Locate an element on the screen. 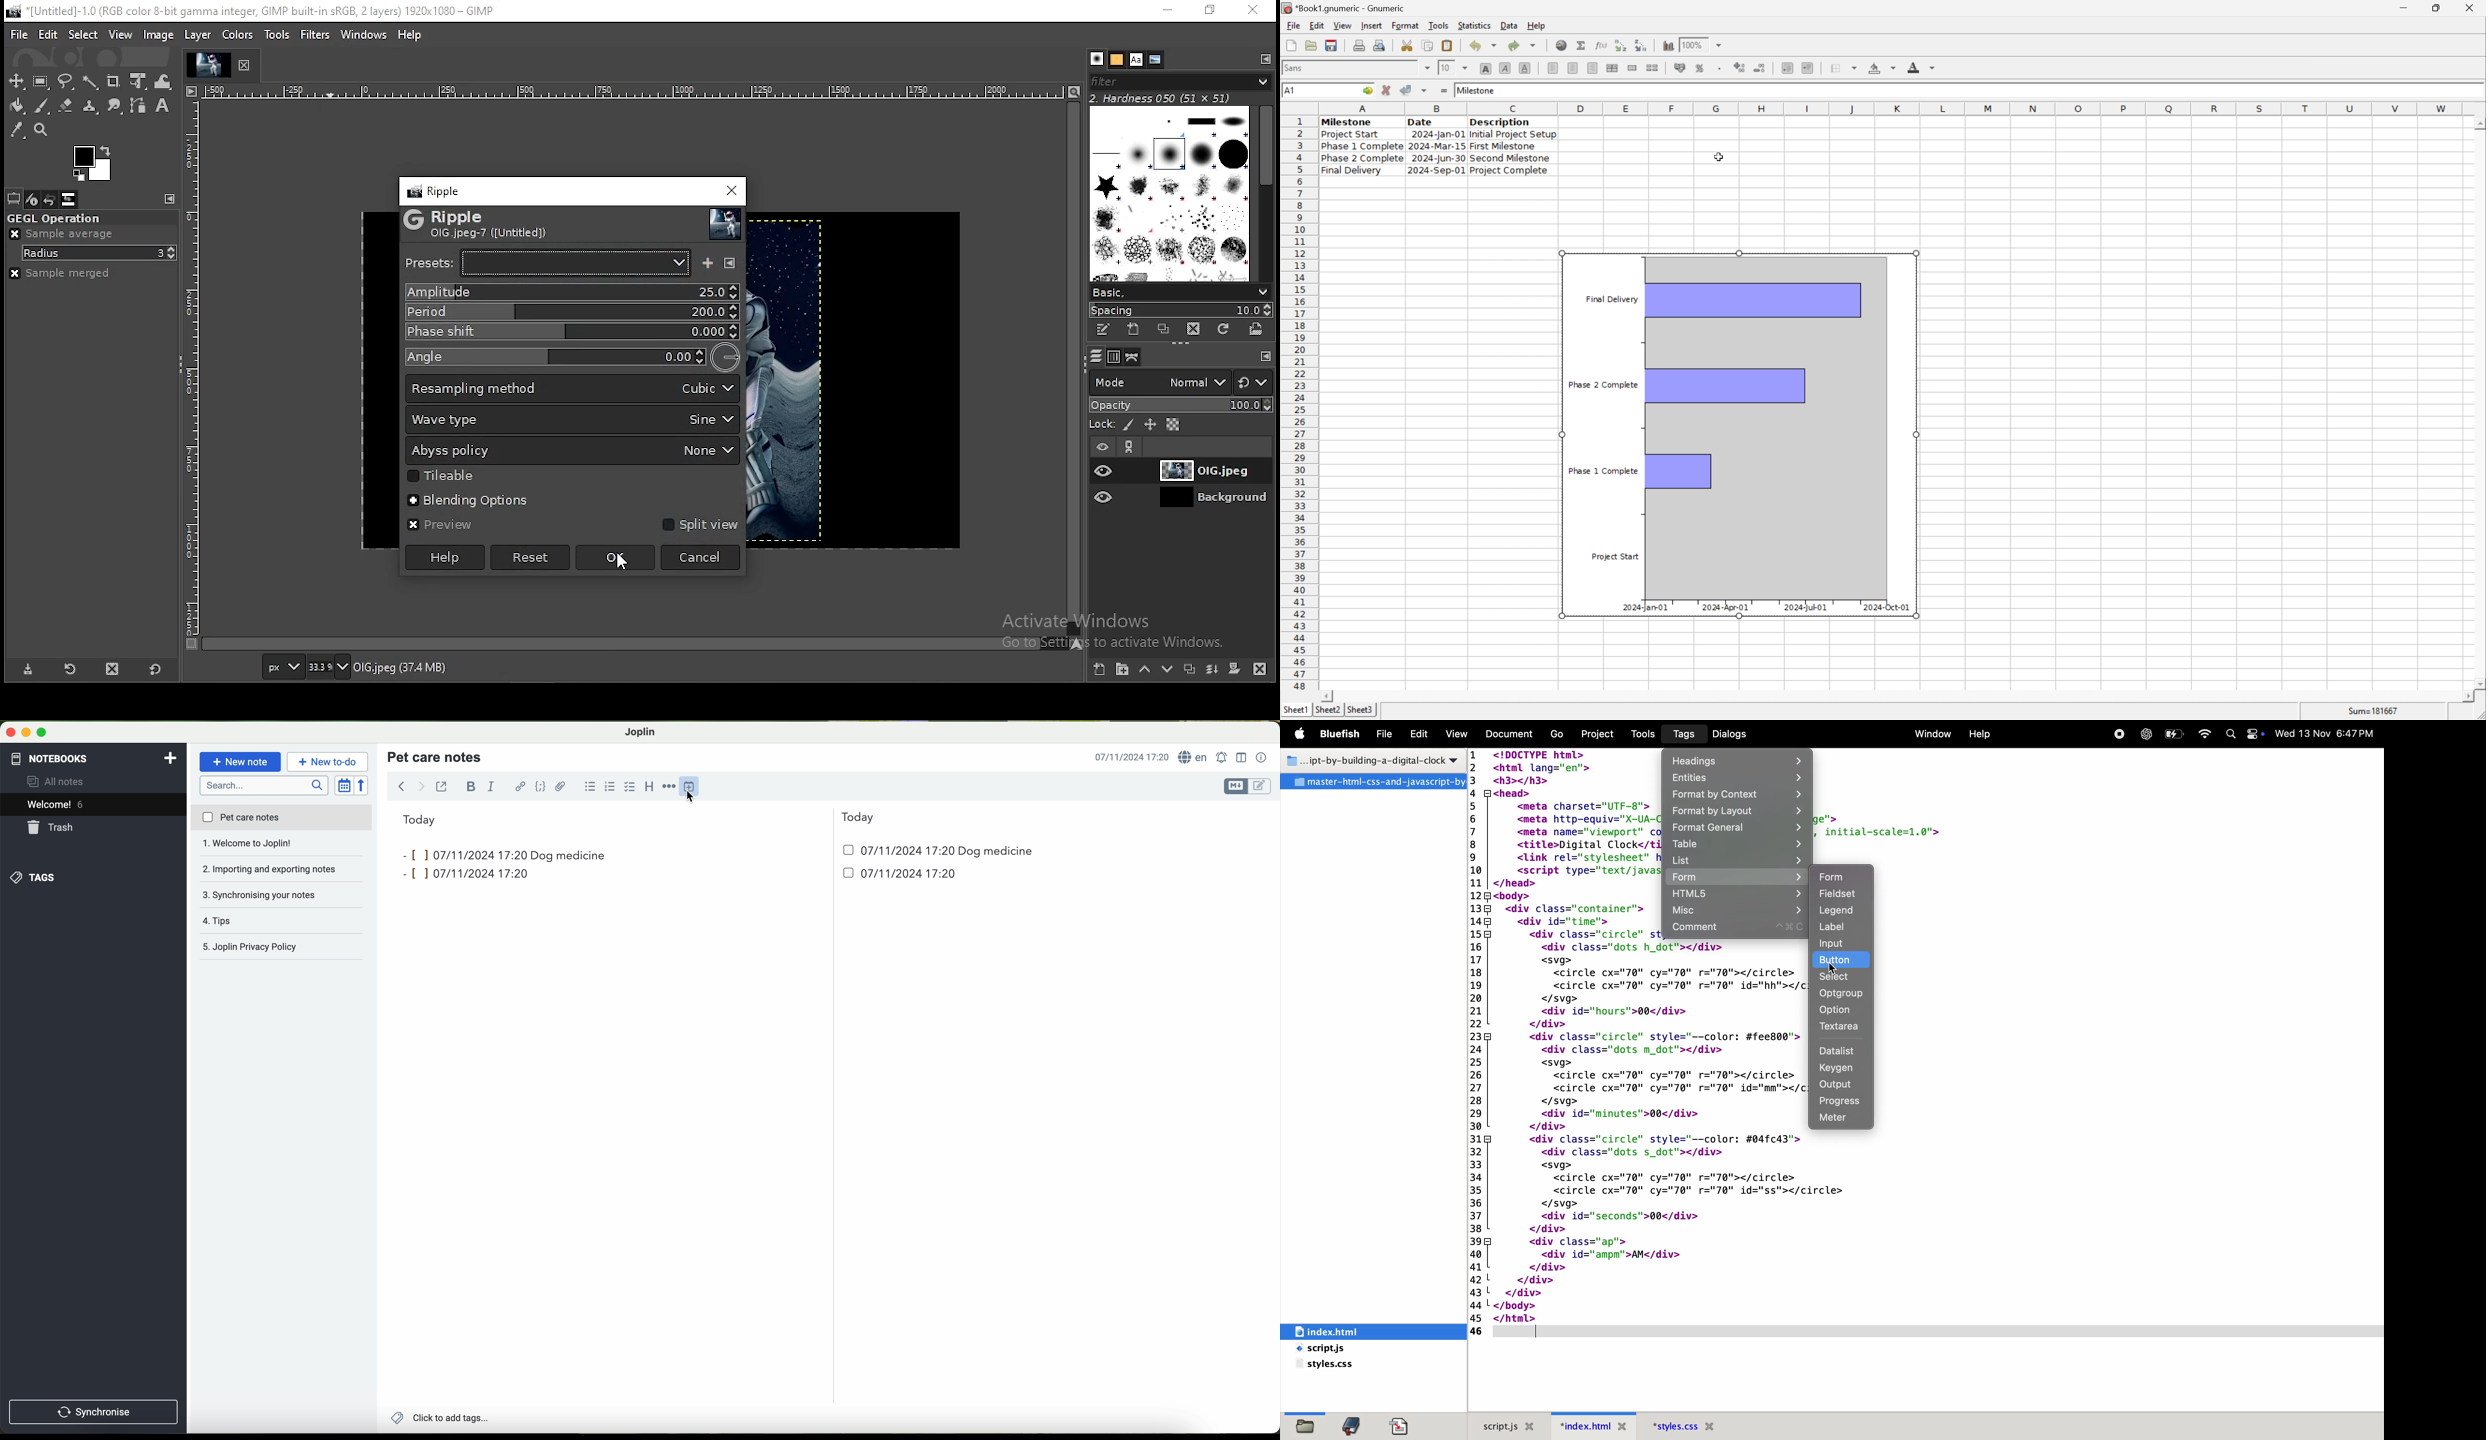 Image resolution: width=2492 pixels, height=1456 pixels. hyperlink is located at coordinates (521, 787).